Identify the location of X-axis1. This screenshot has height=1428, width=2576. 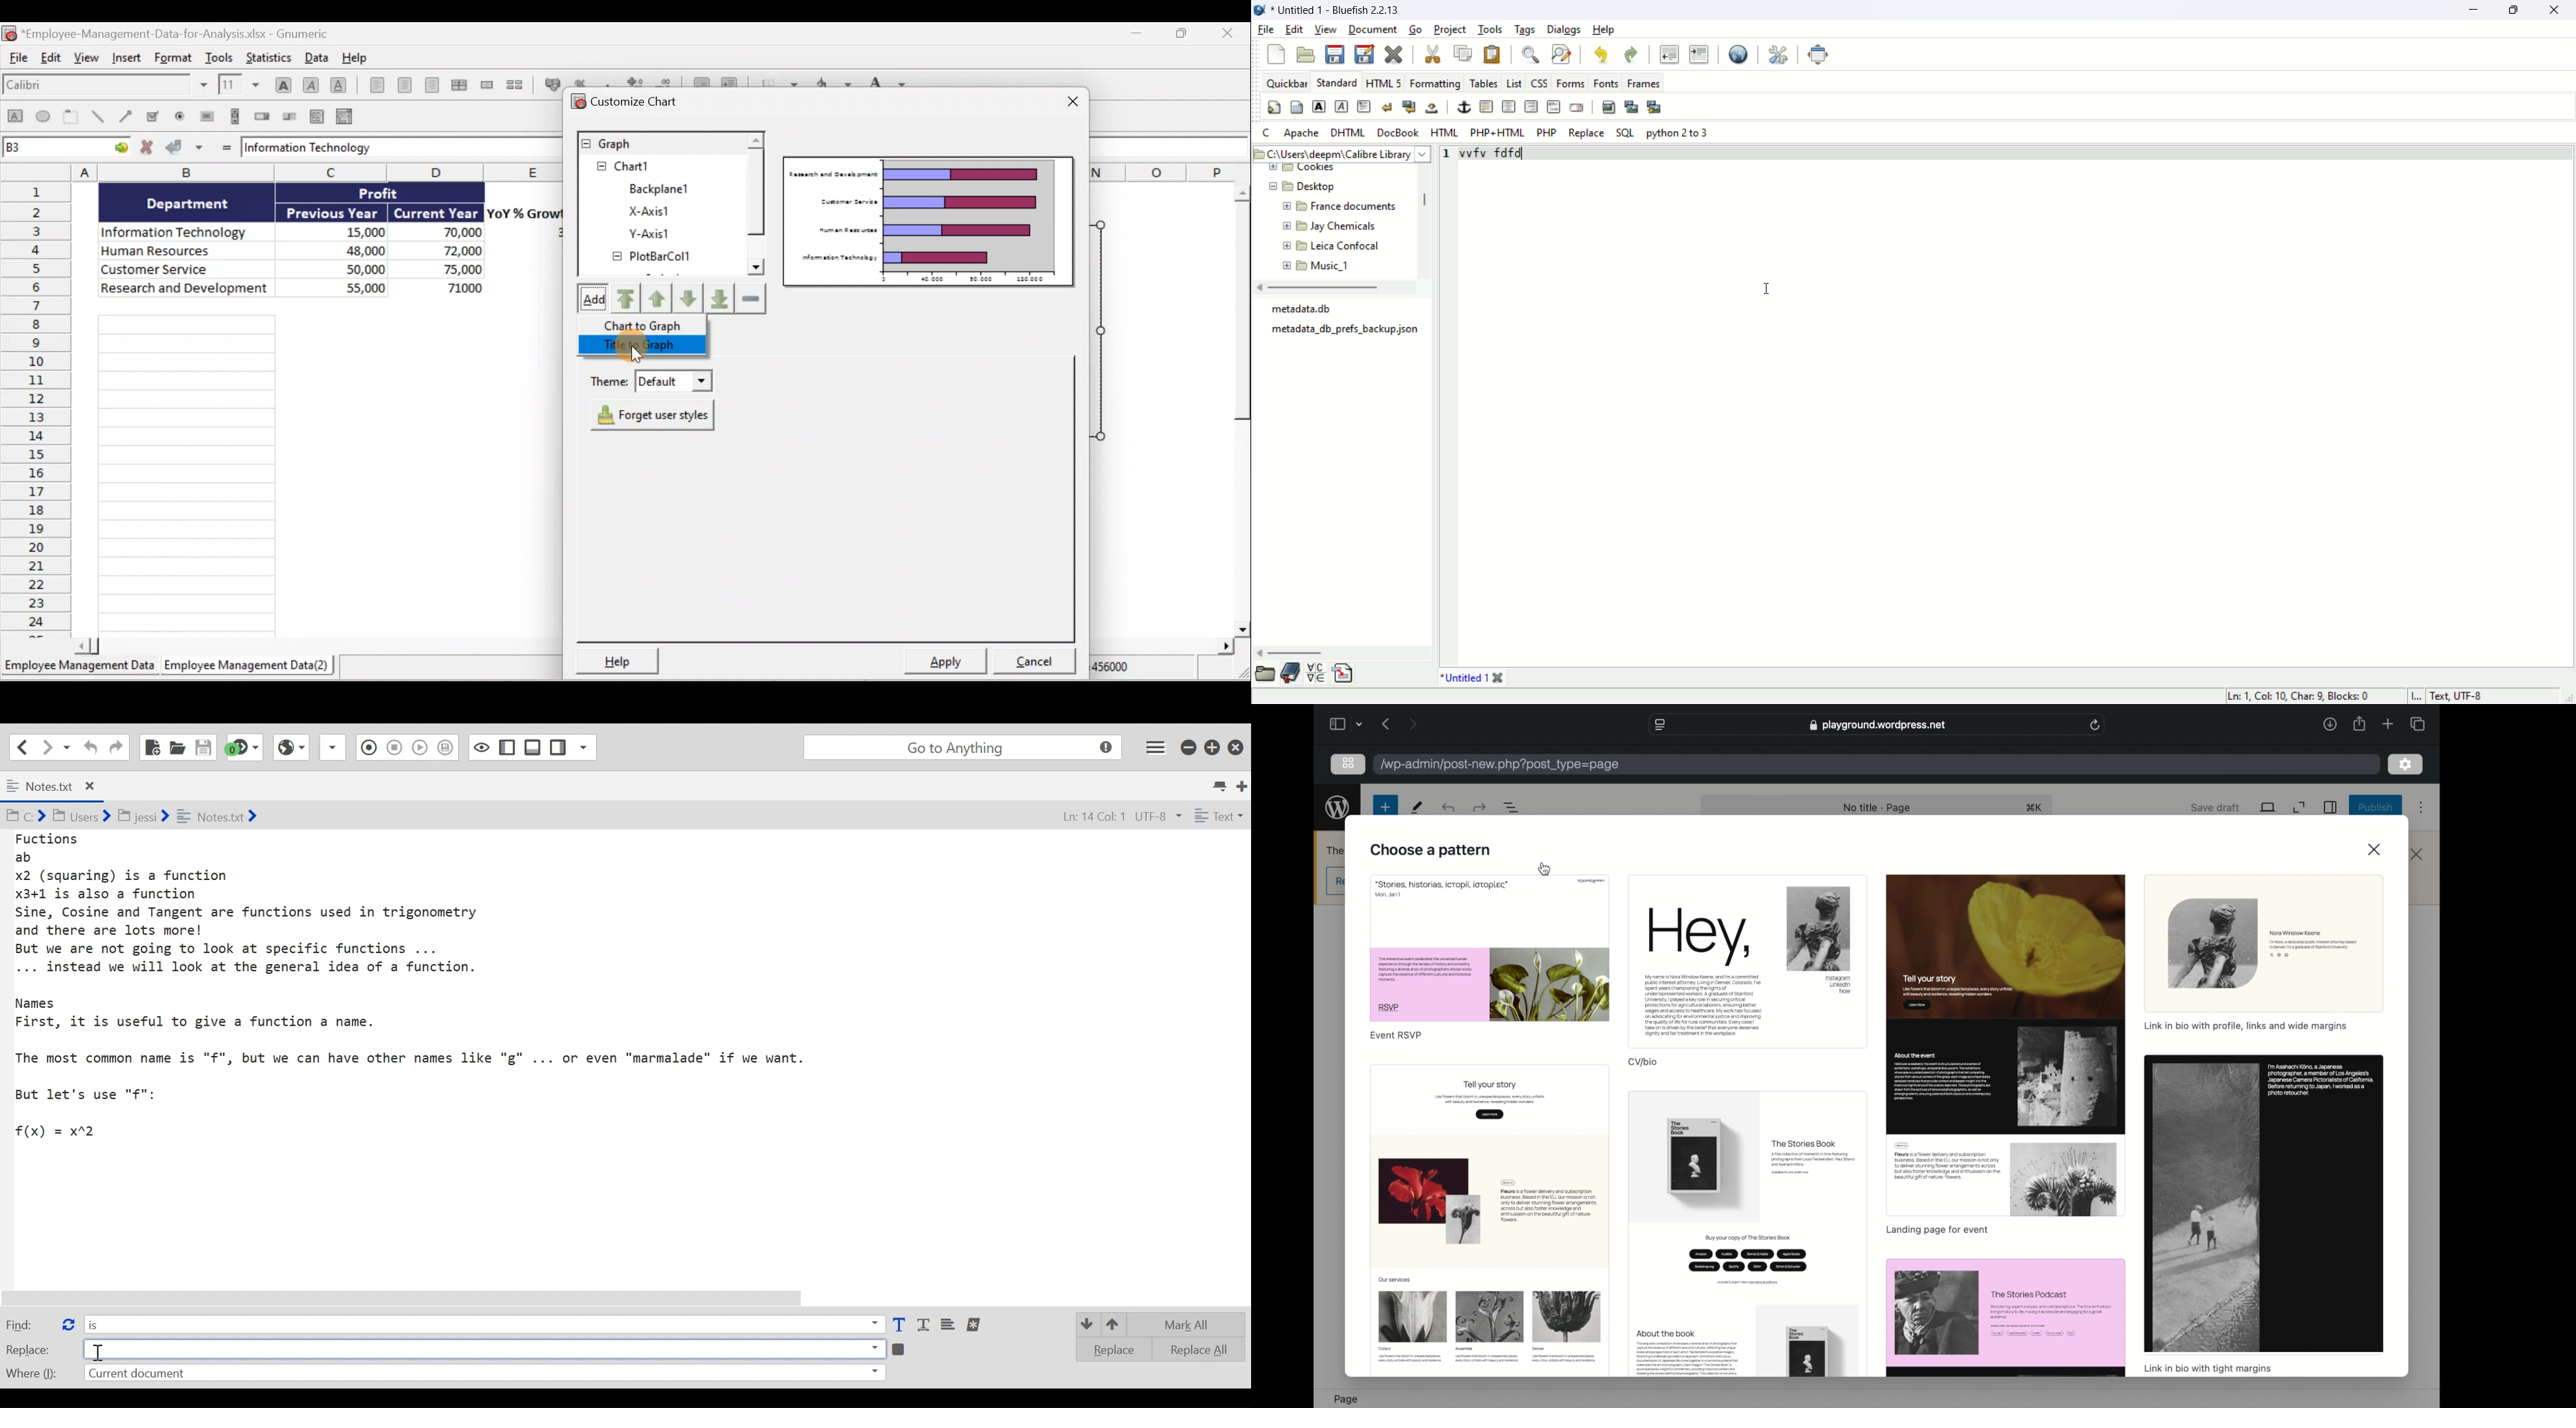
(652, 211).